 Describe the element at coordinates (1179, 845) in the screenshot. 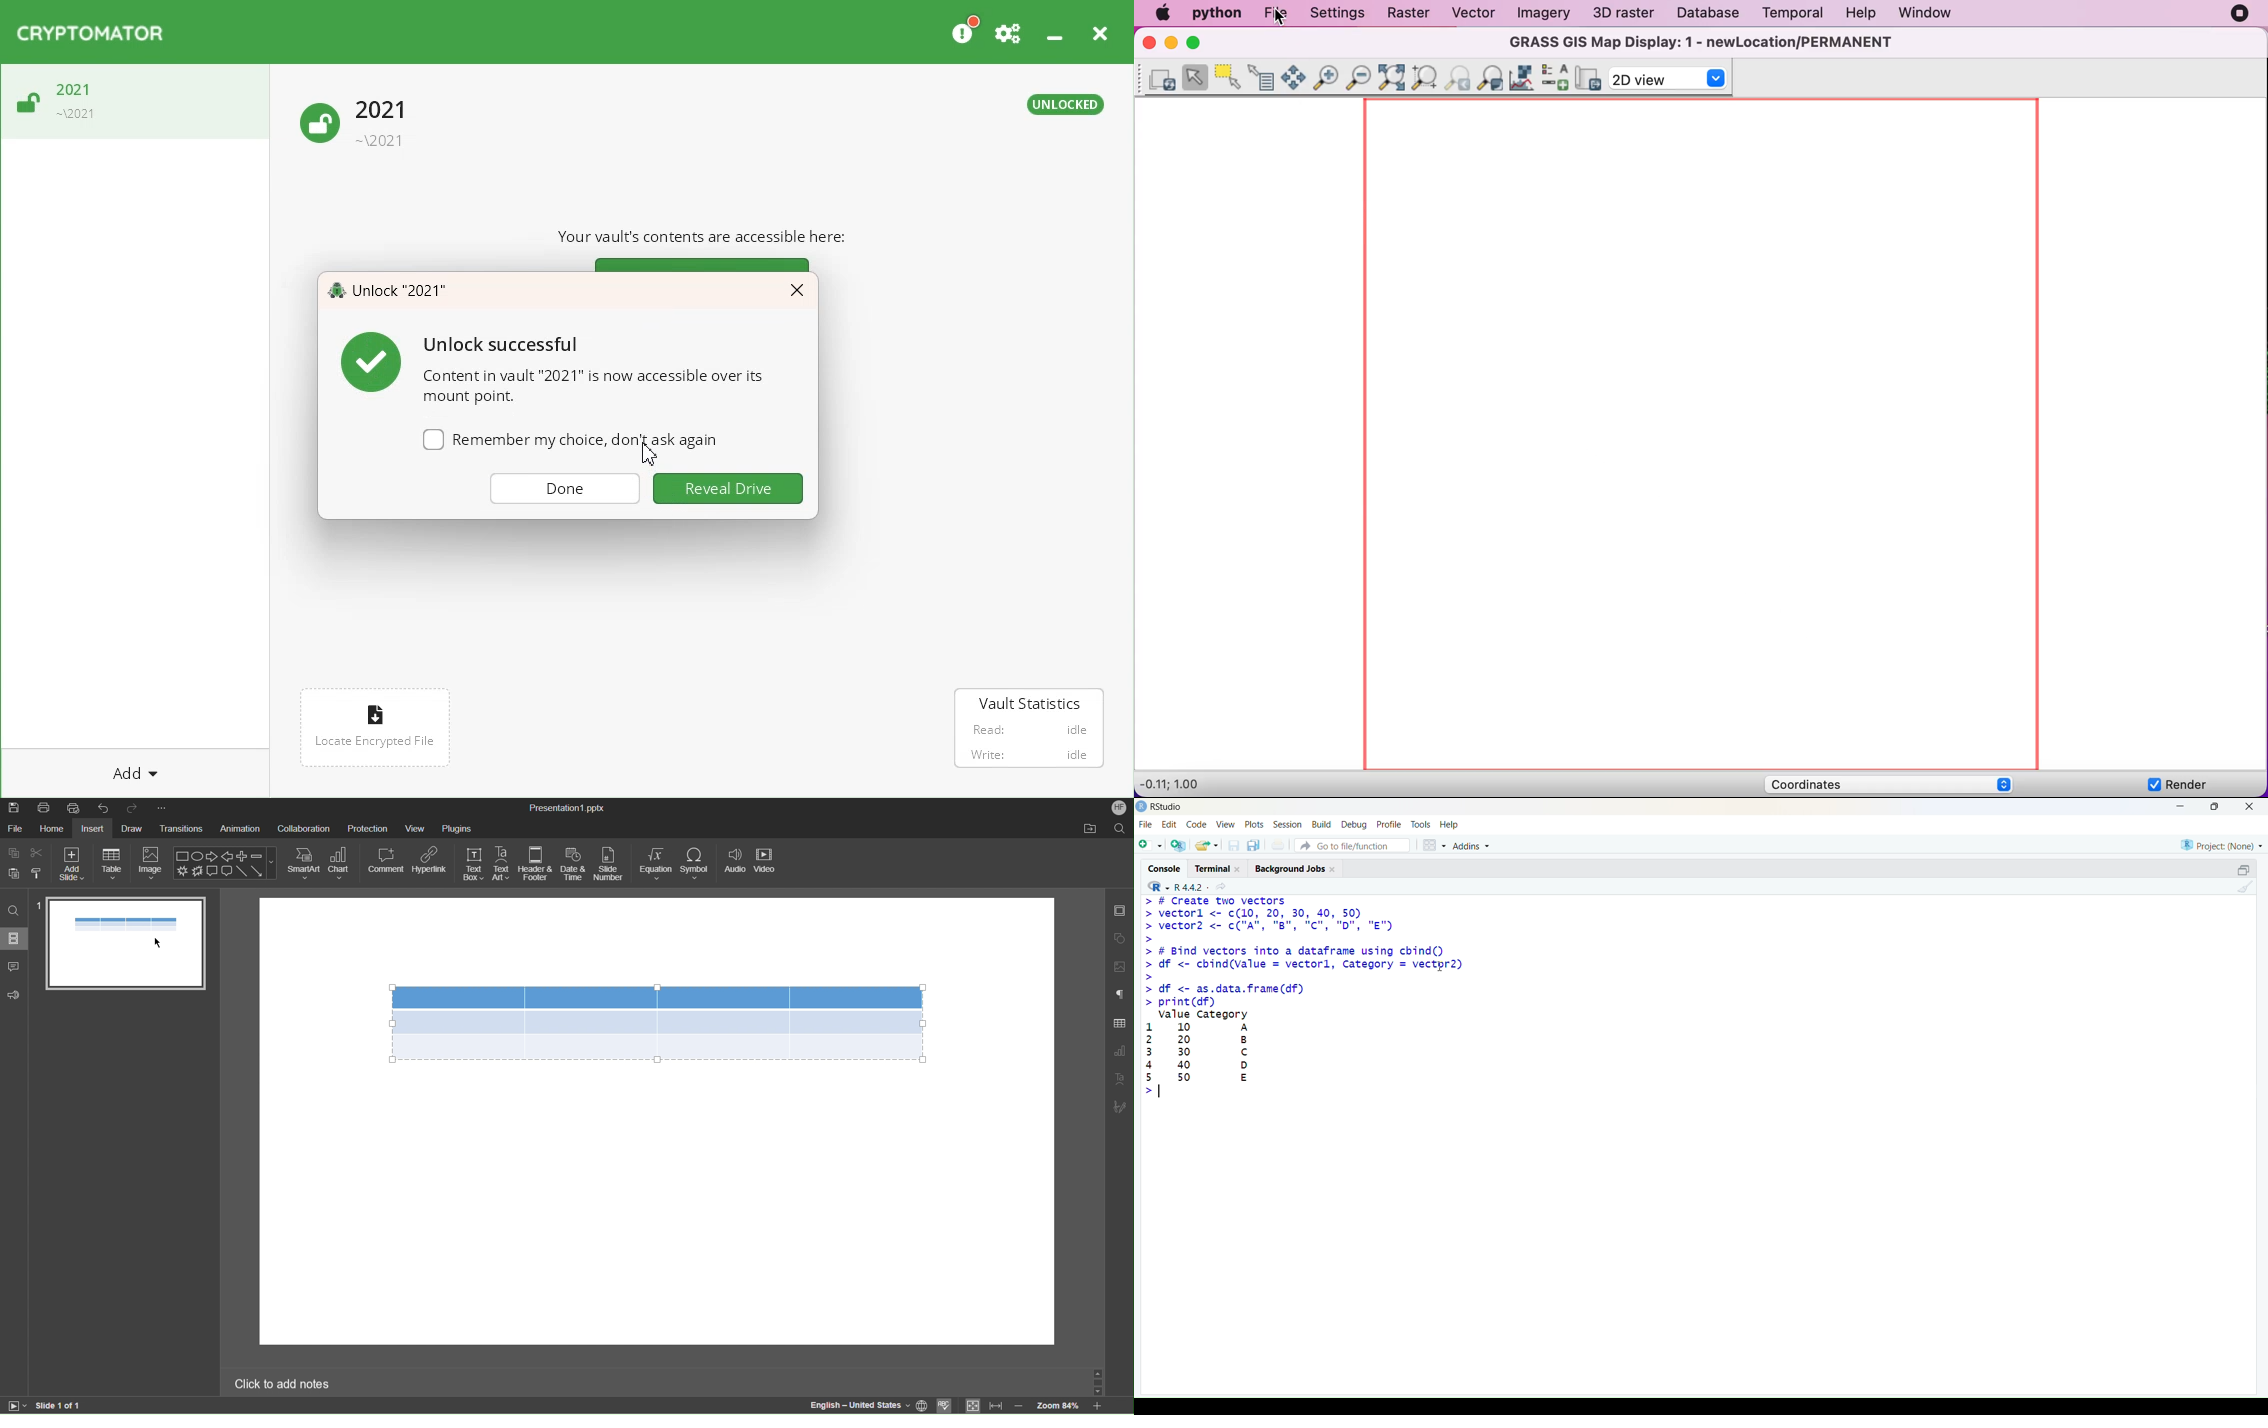

I see `Create project` at that location.